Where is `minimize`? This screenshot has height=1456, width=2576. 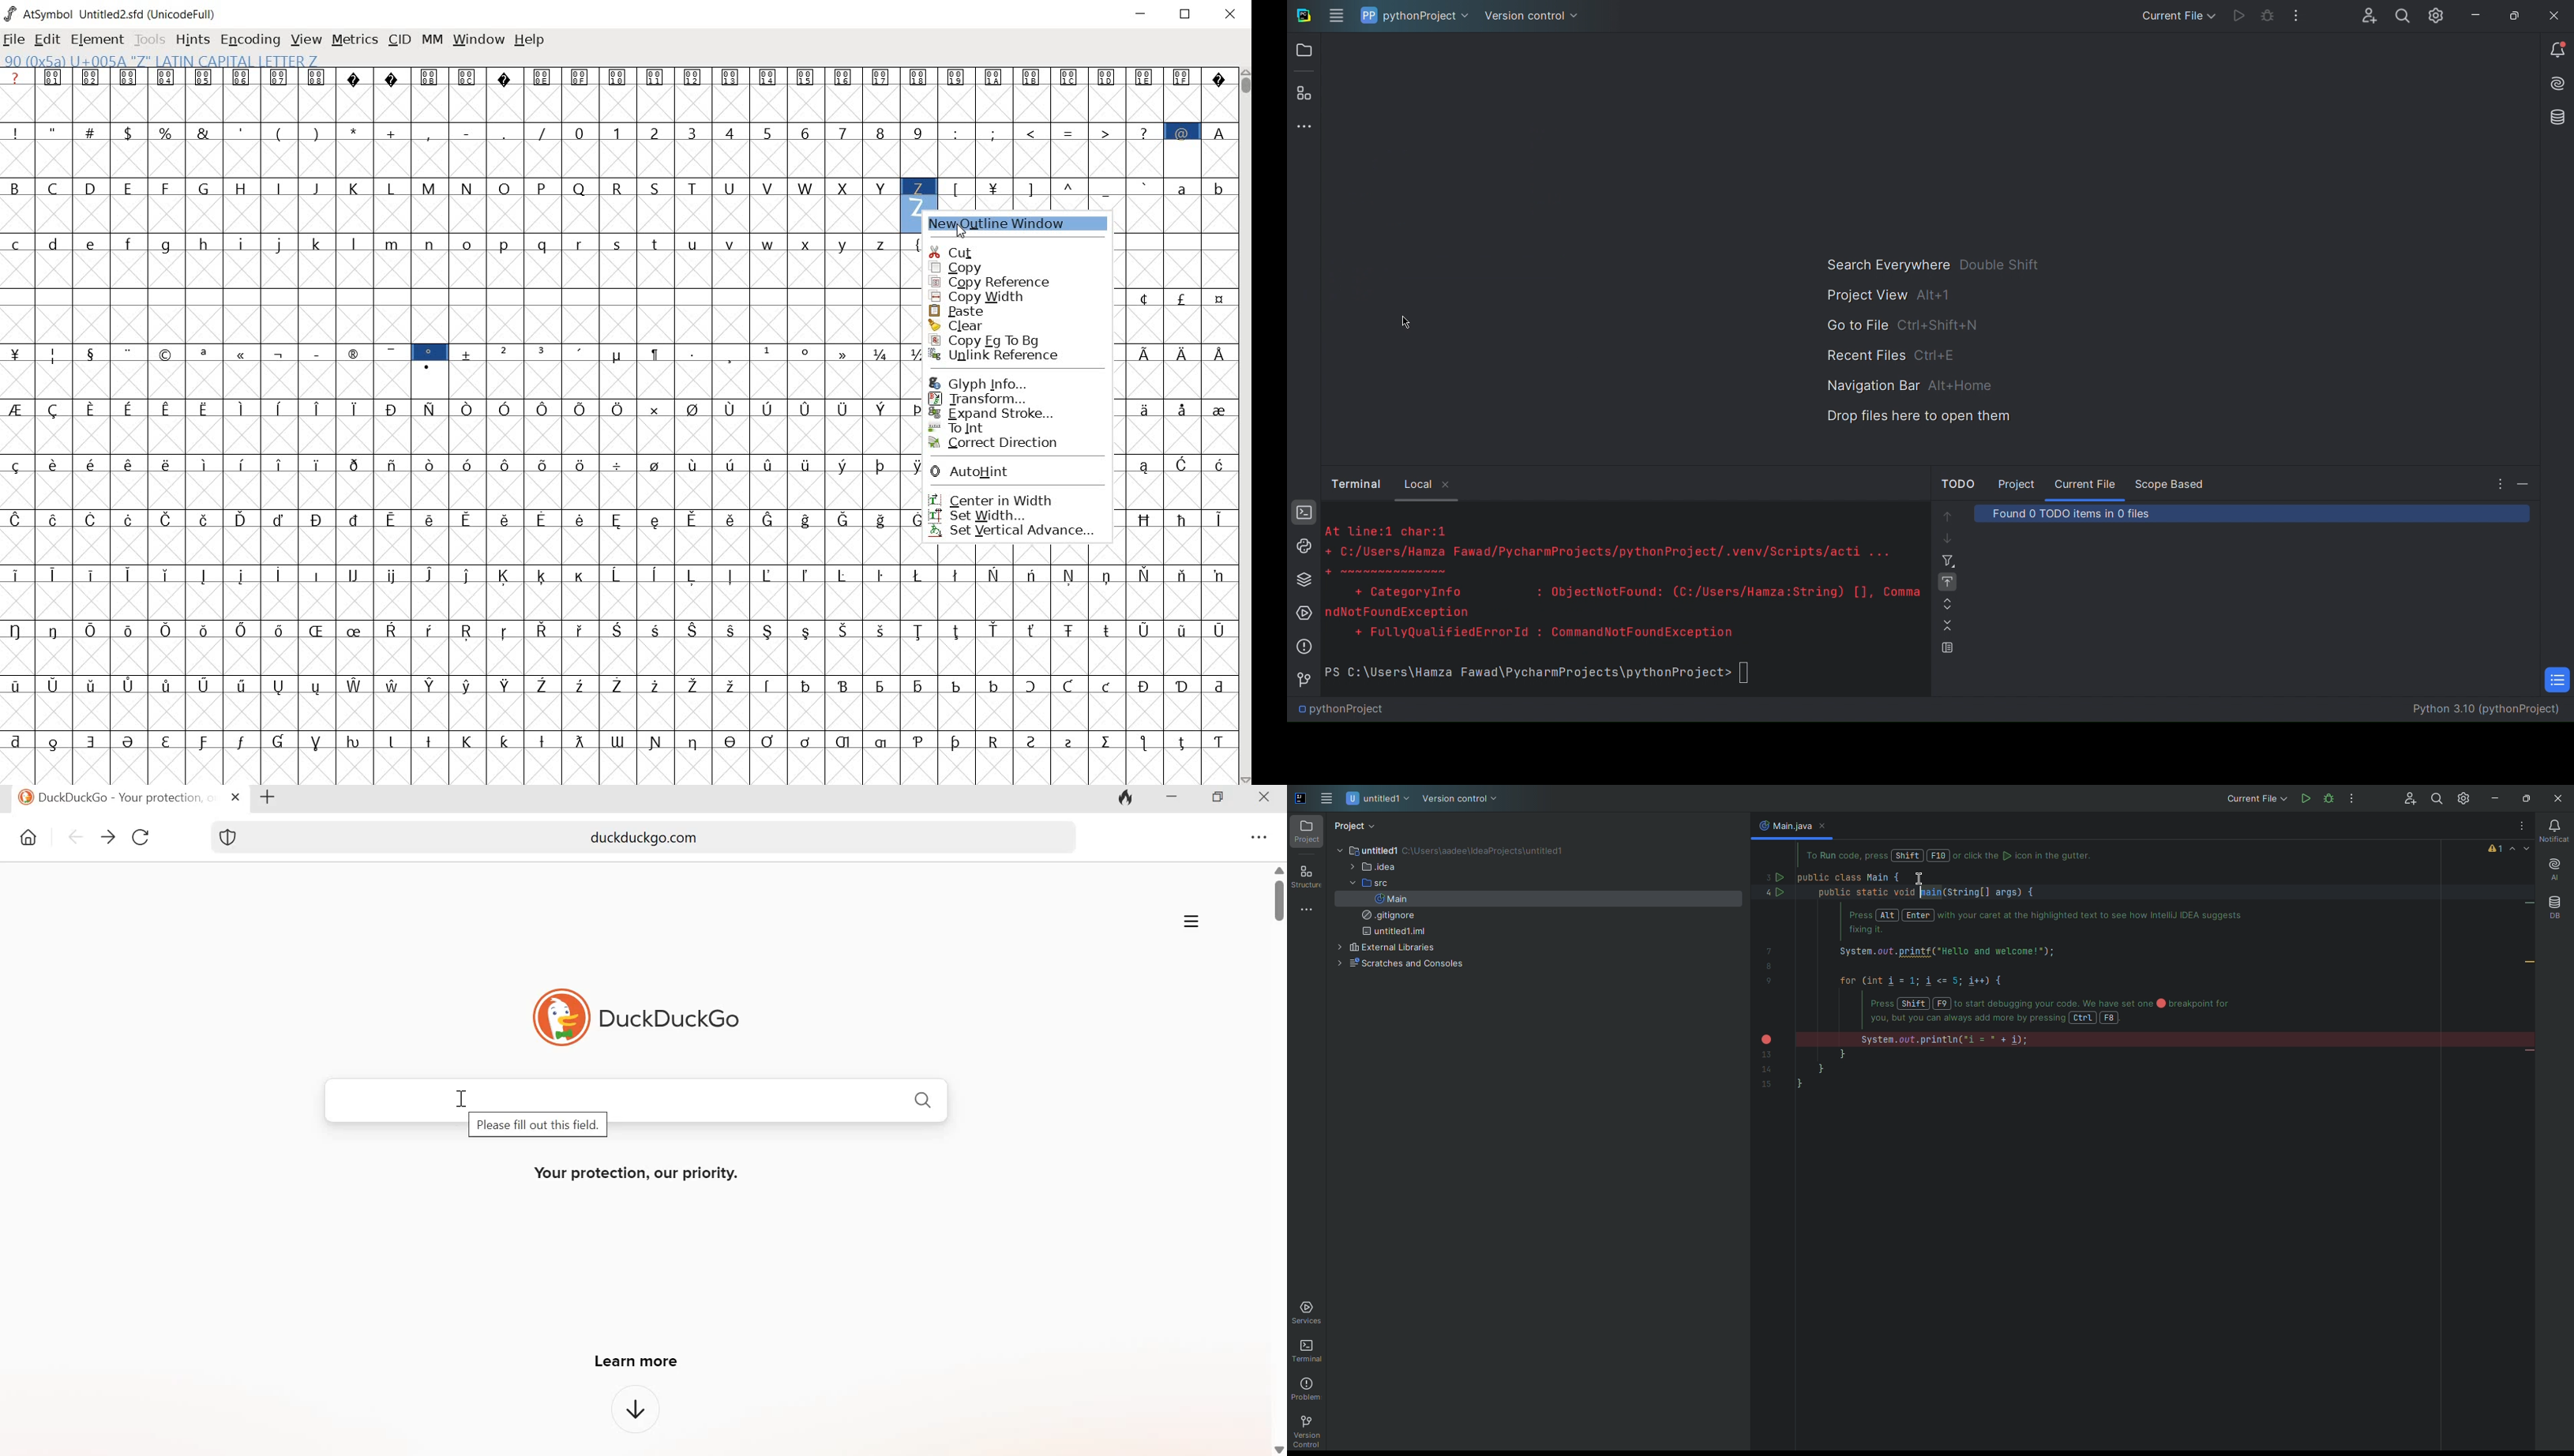 minimize is located at coordinates (1144, 16).